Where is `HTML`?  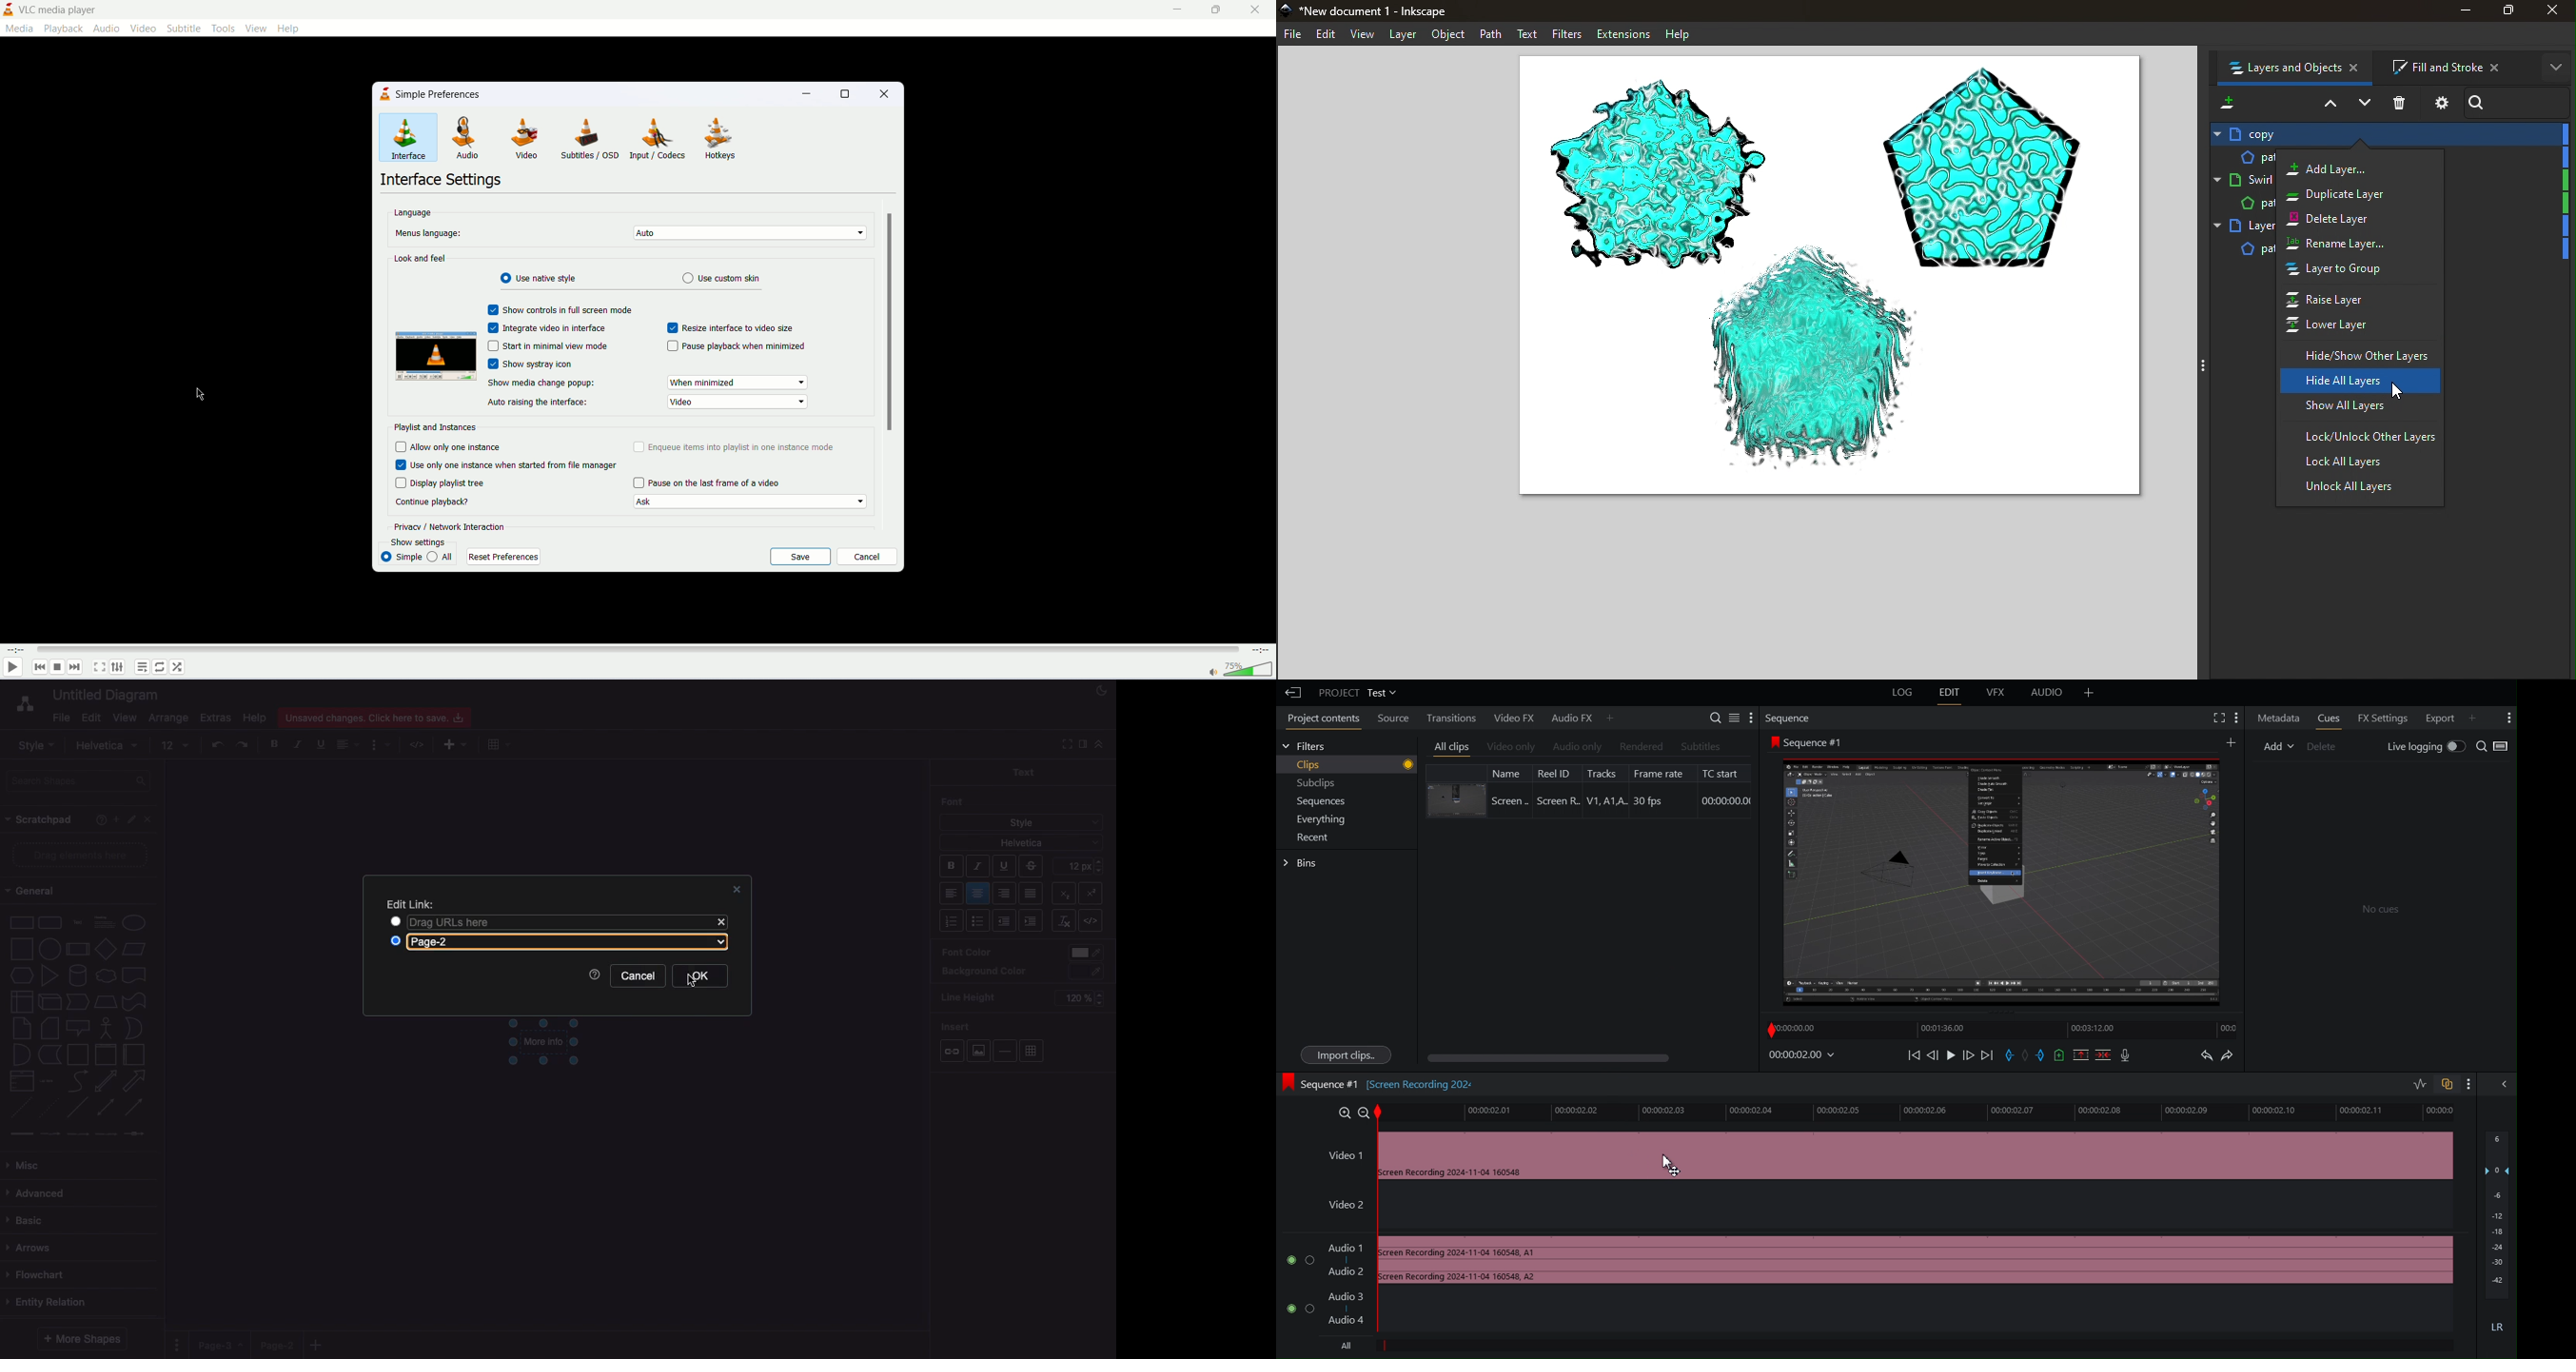
HTML is located at coordinates (419, 745).